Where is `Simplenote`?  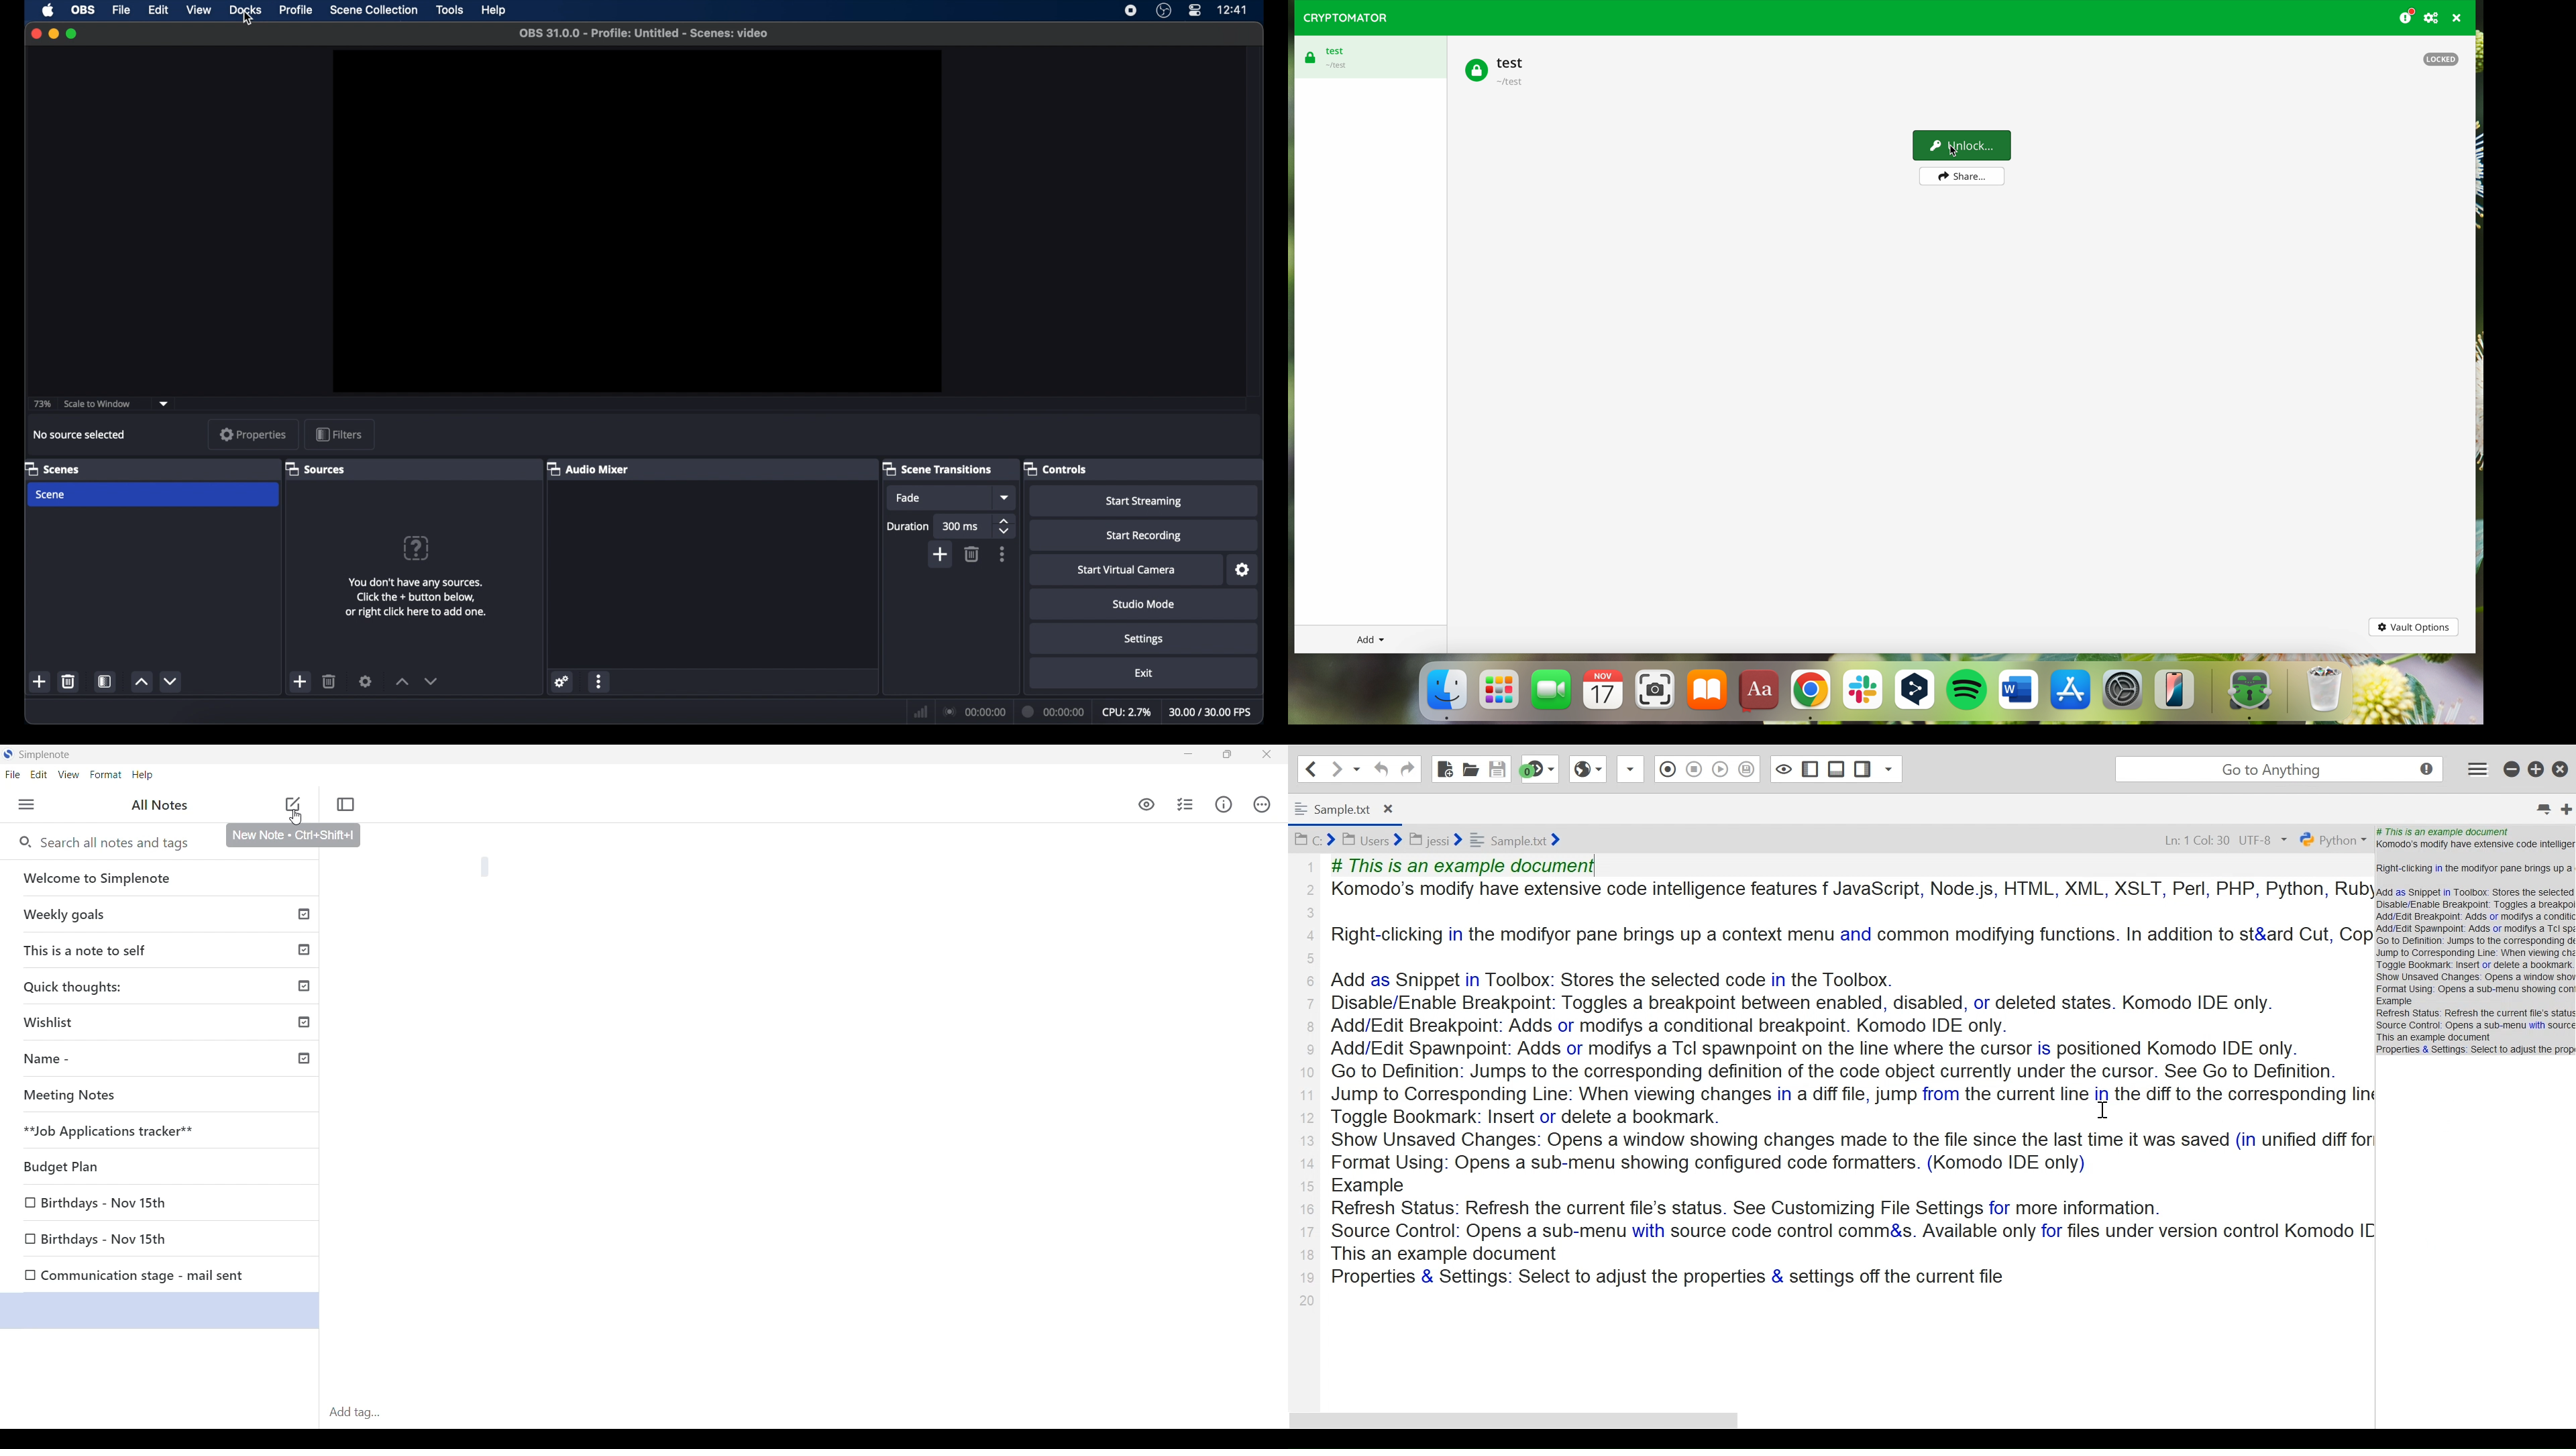
Simplenote is located at coordinates (42, 754).